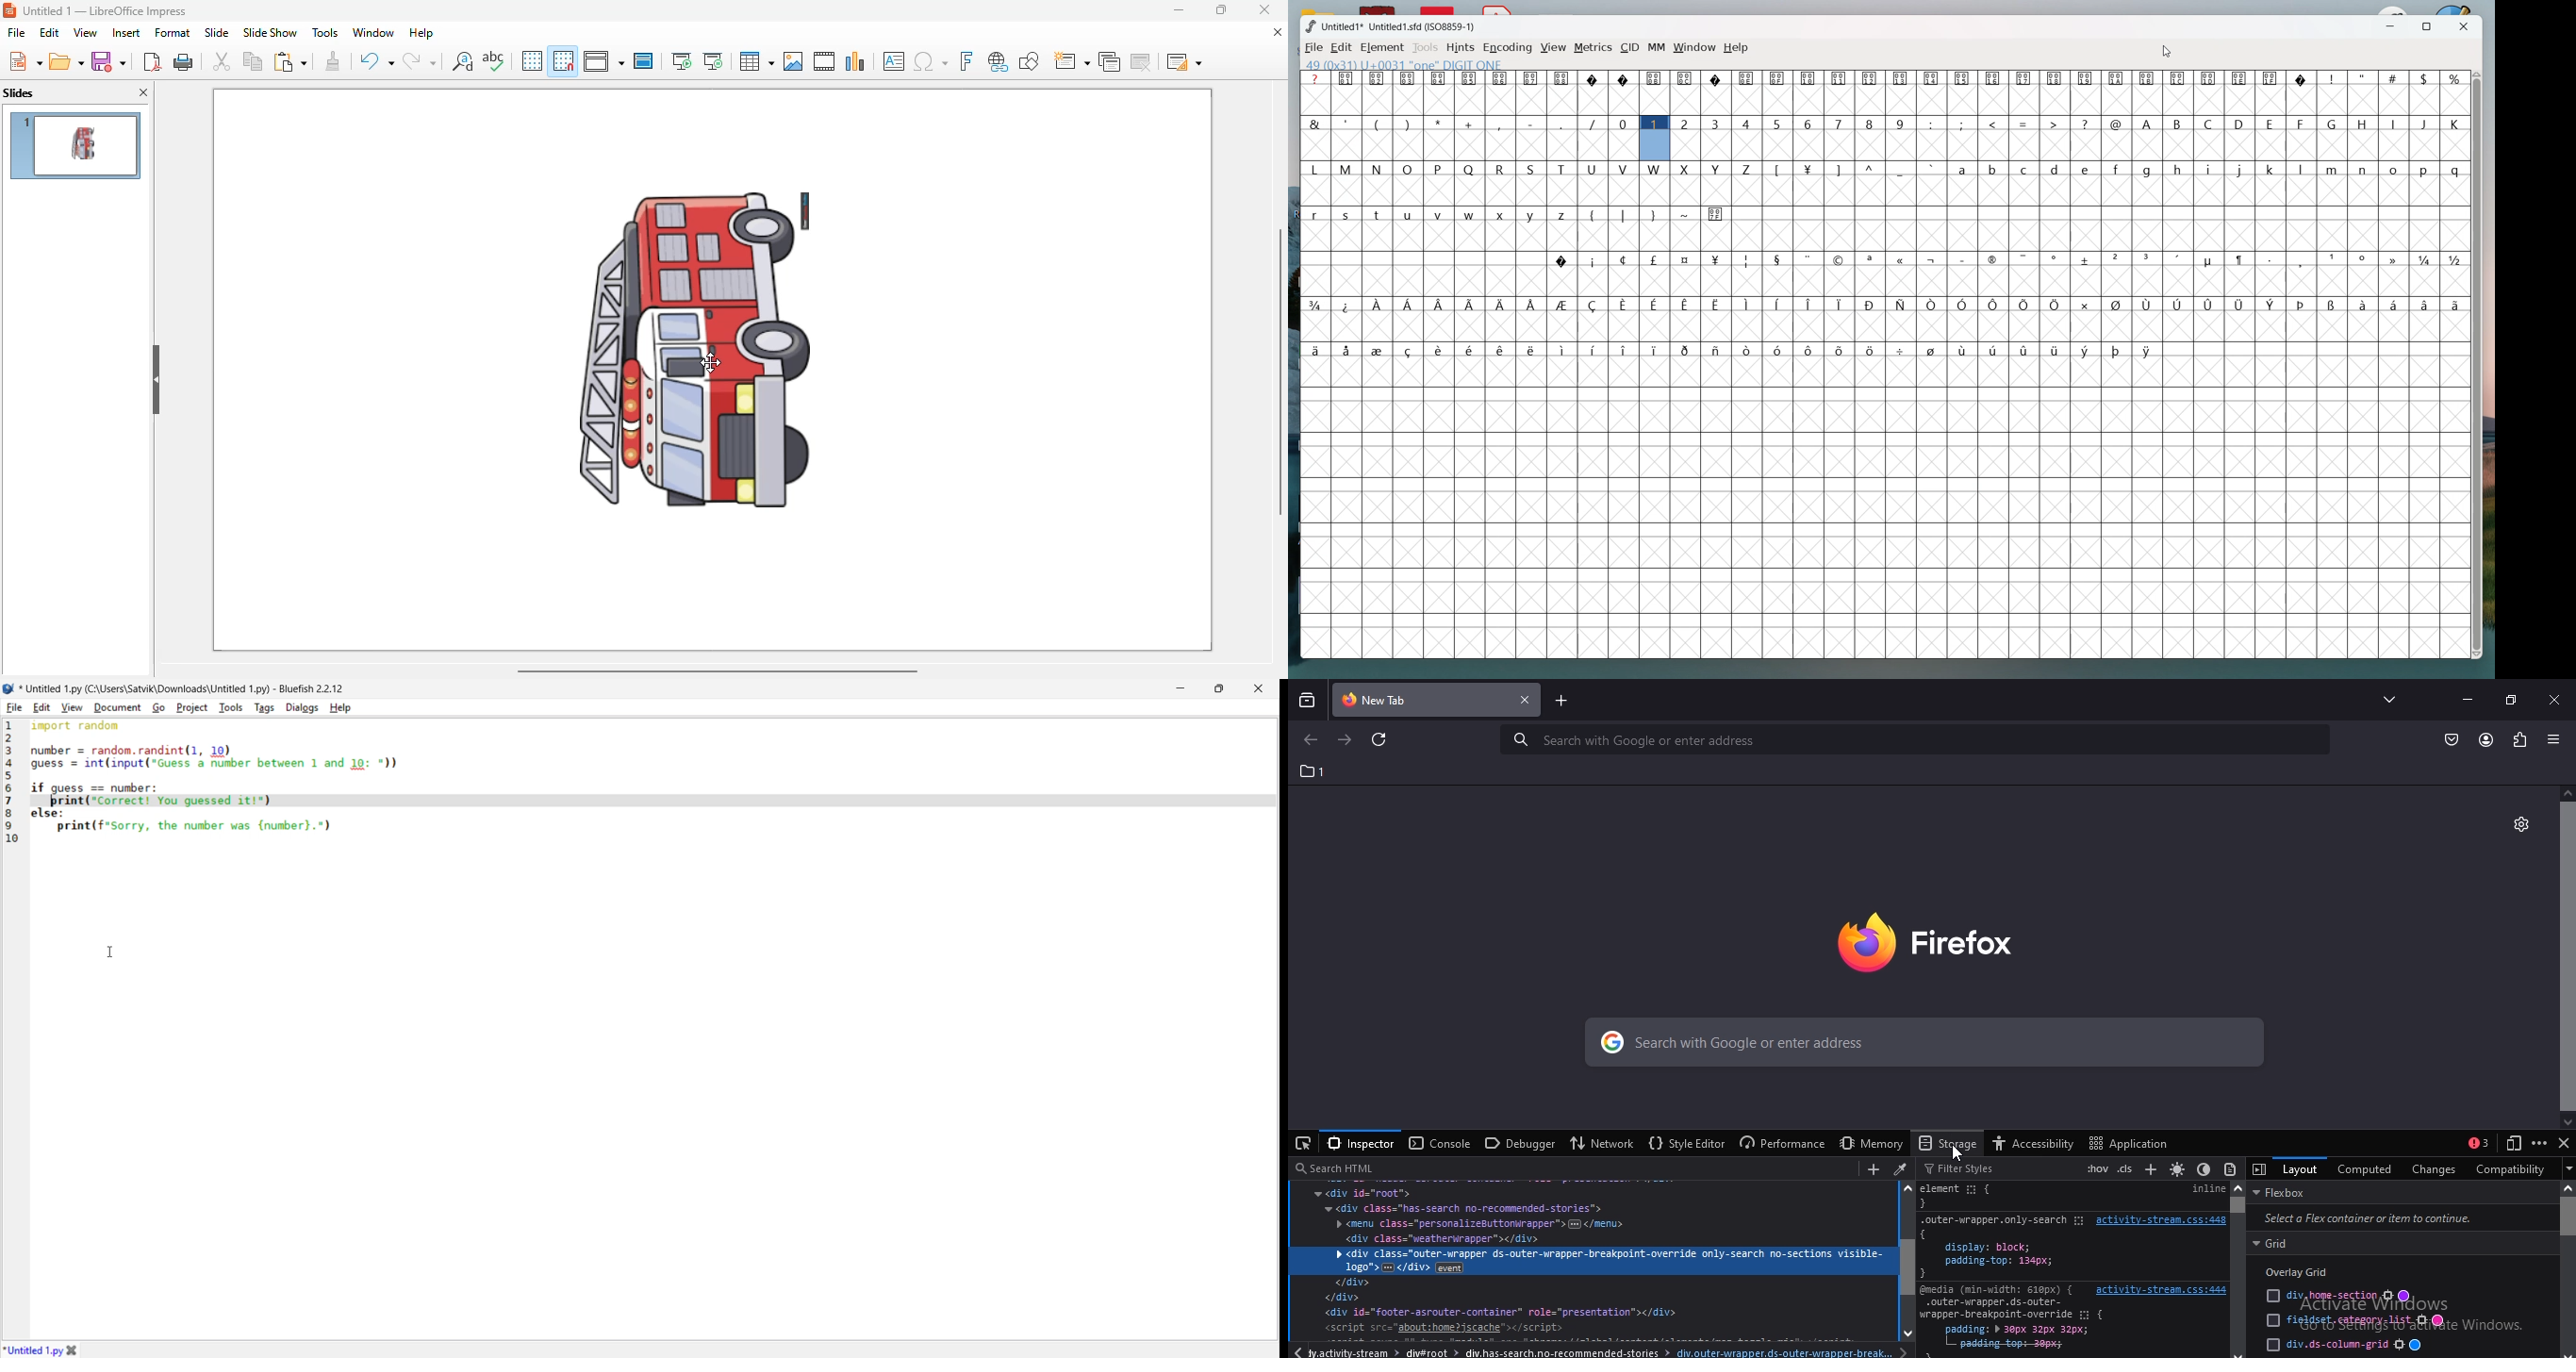  What do you see at coordinates (1995, 304) in the screenshot?
I see `symbol` at bounding box center [1995, 304].